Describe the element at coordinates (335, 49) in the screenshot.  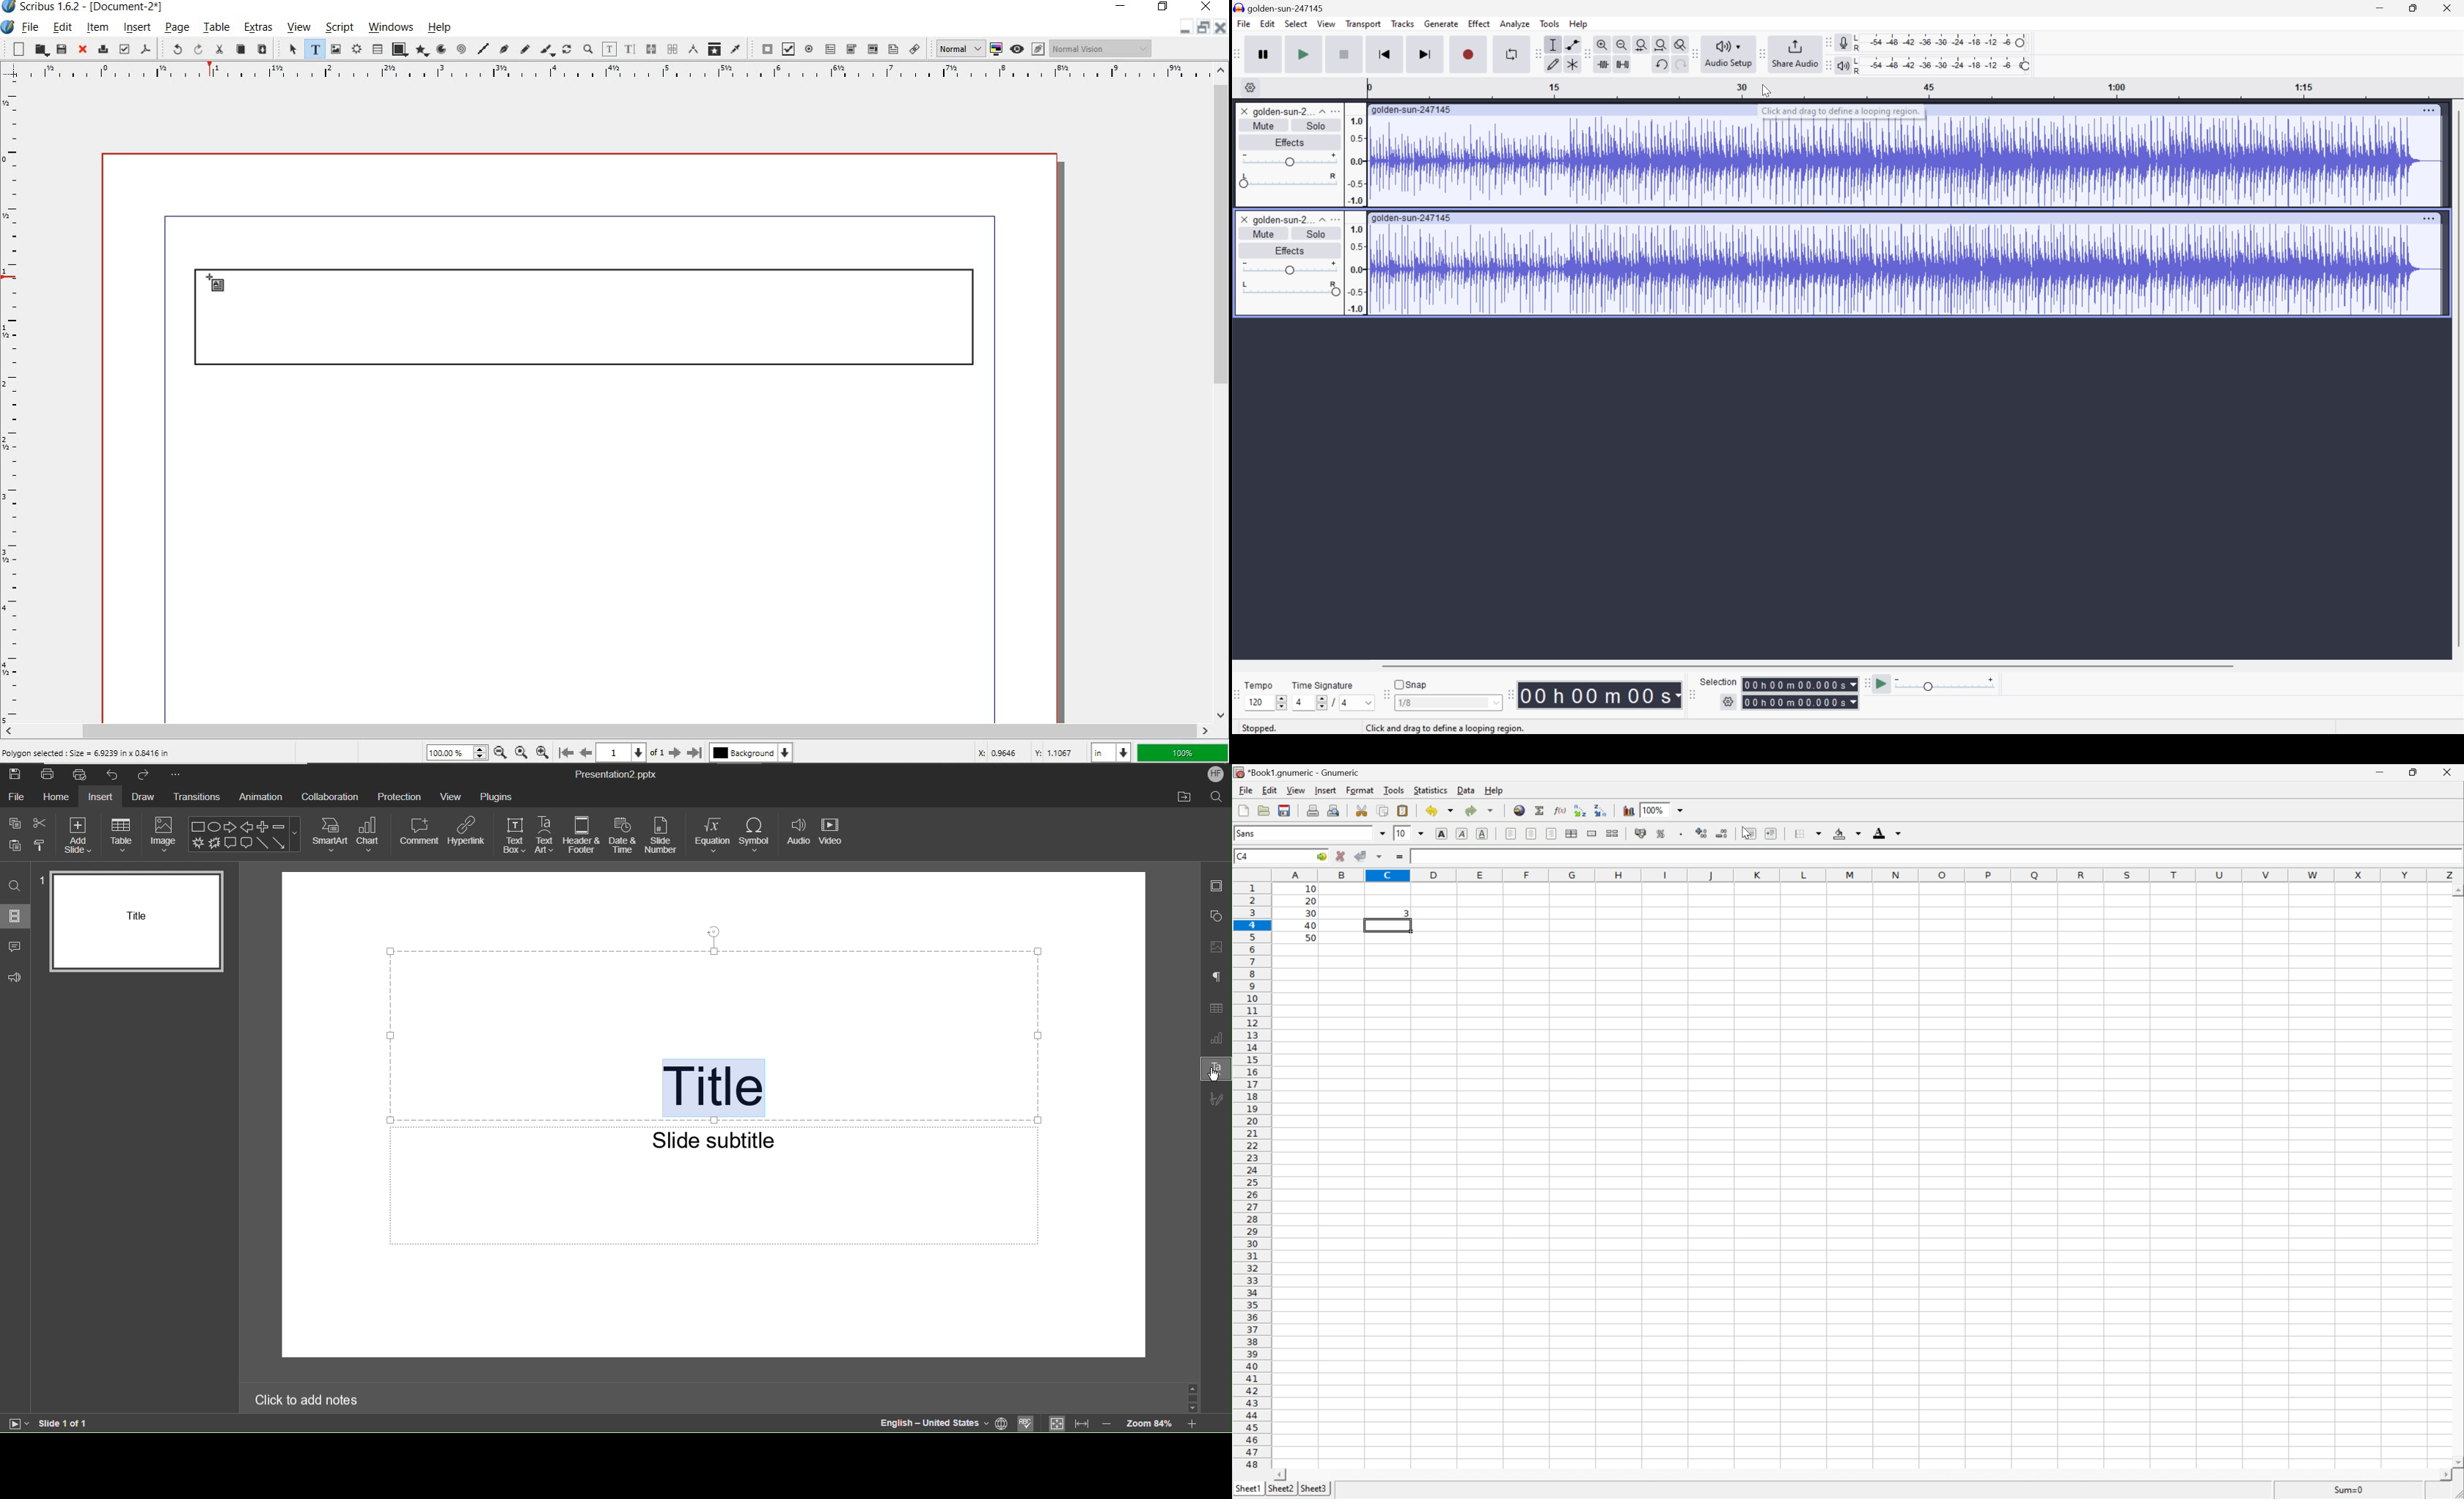
I see `image frame` at that location.